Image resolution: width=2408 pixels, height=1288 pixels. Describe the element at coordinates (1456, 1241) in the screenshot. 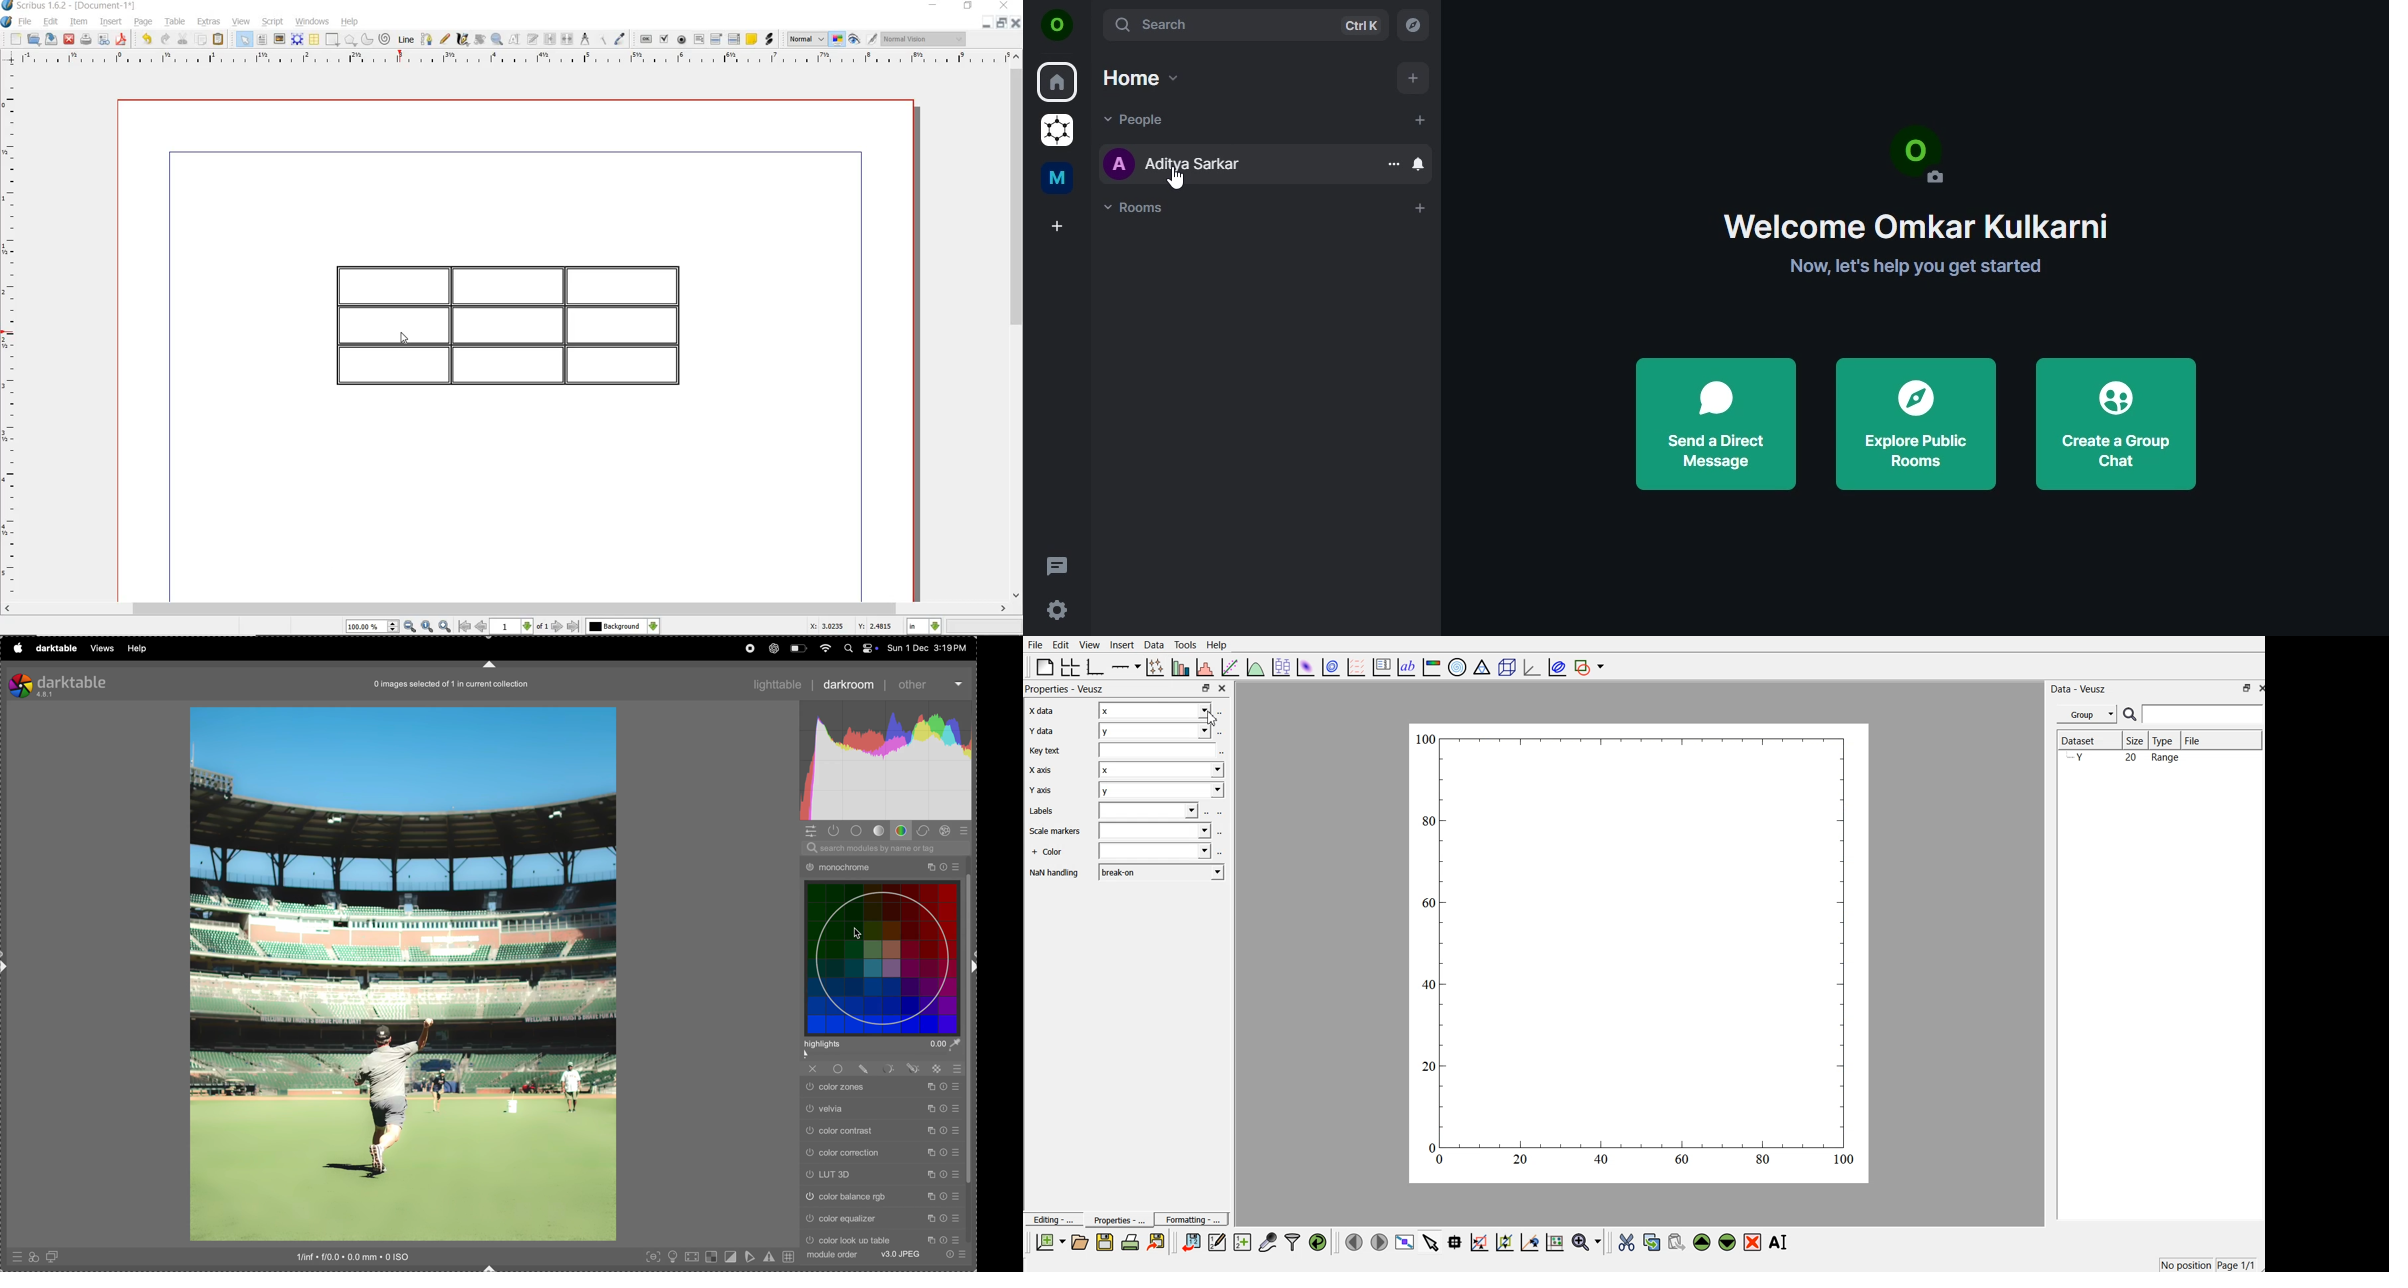

I see `read data point on the graph` at that location.